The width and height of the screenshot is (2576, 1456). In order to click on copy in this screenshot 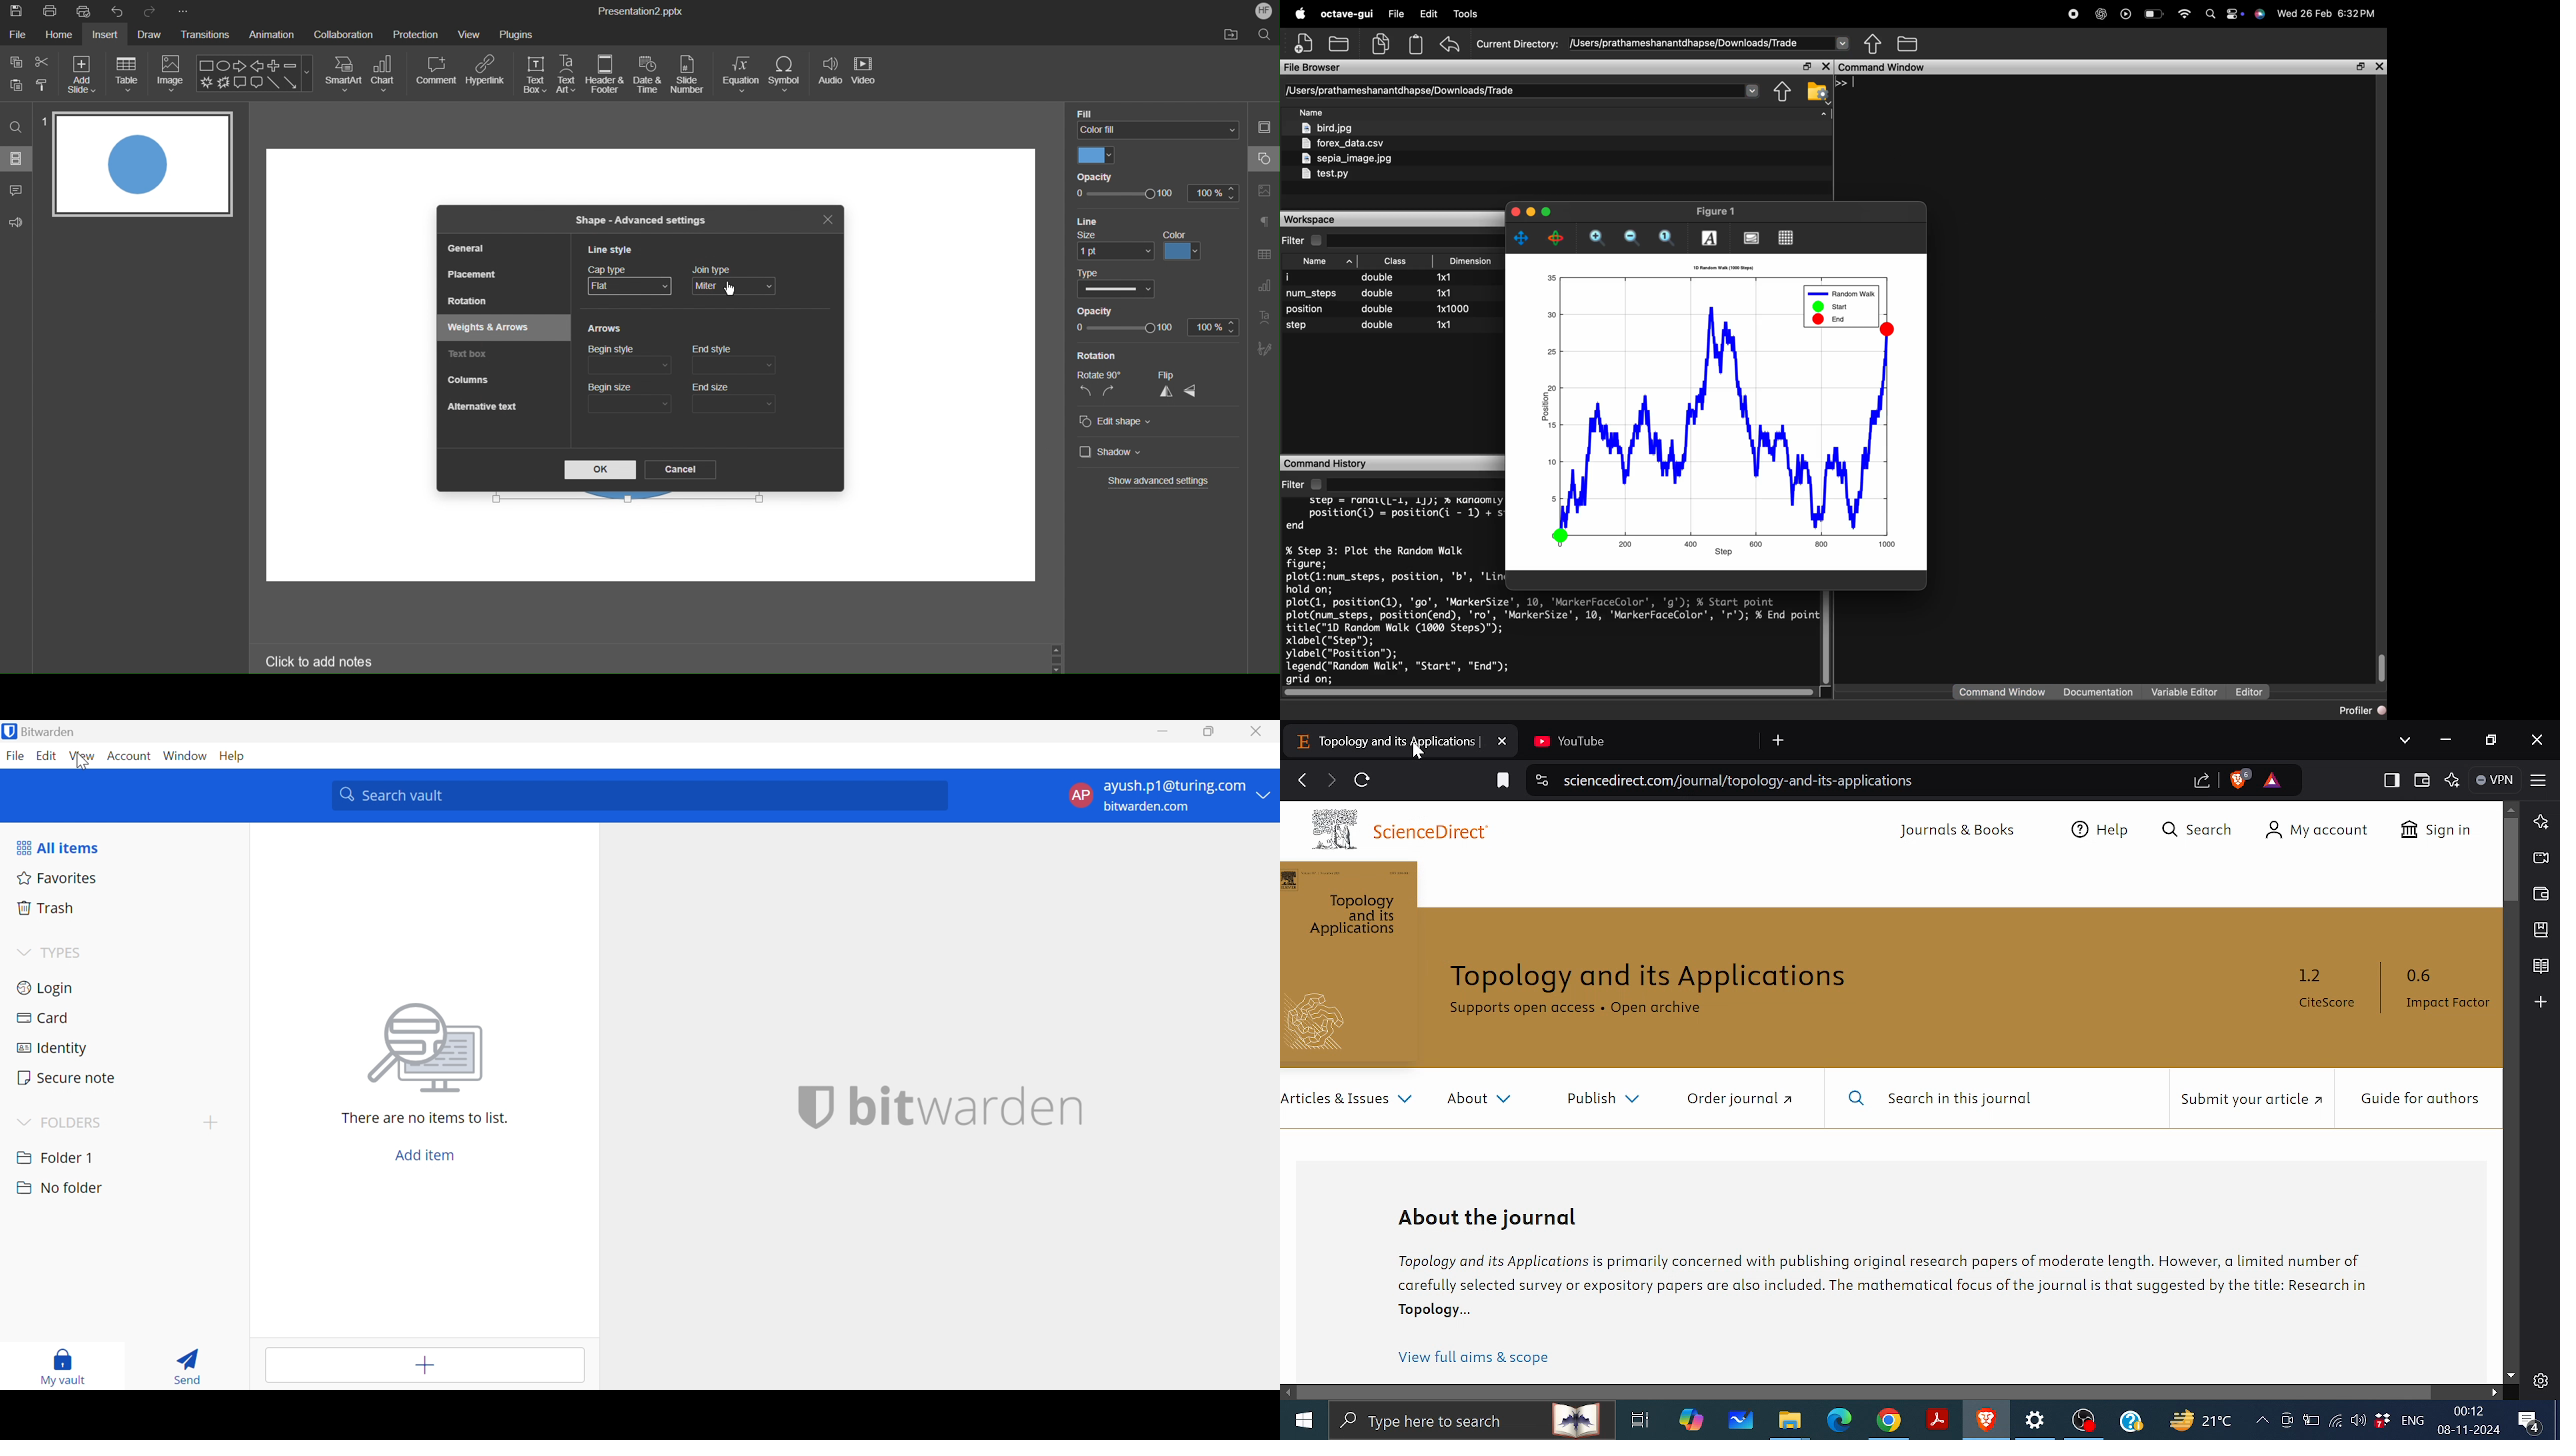, I will do `click(1383, 43)`.